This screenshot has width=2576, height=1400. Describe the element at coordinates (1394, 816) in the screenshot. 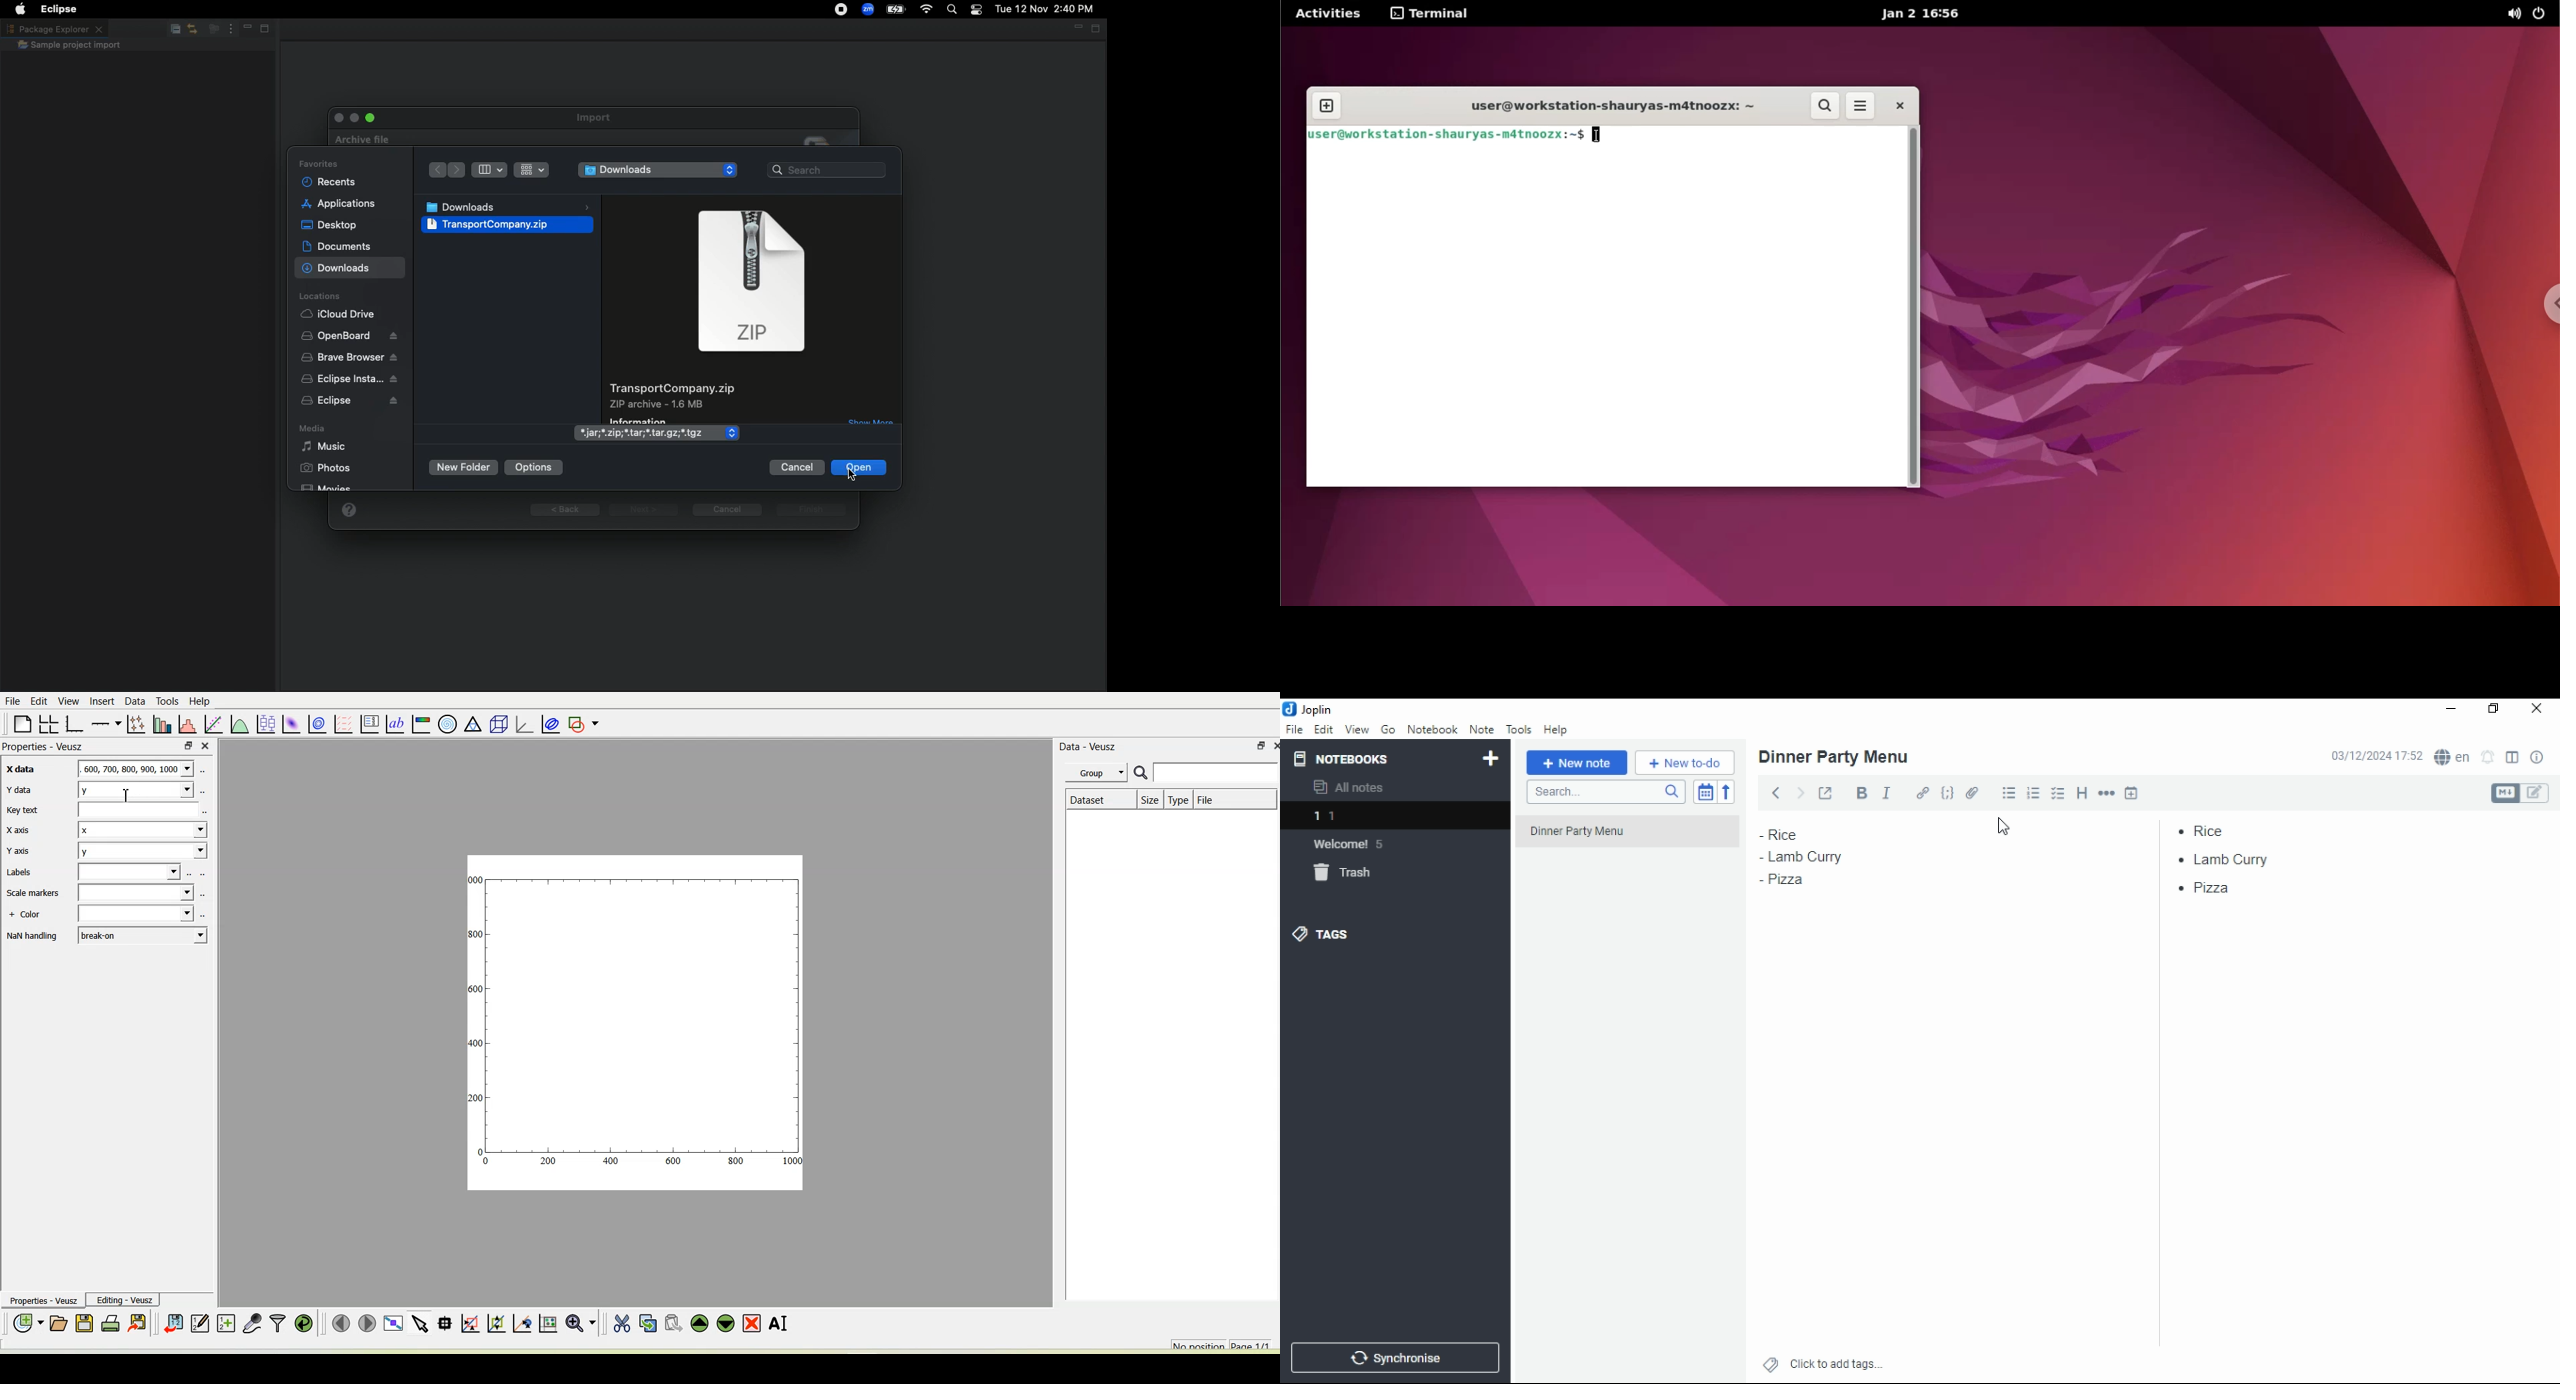

I see `1` at that location.